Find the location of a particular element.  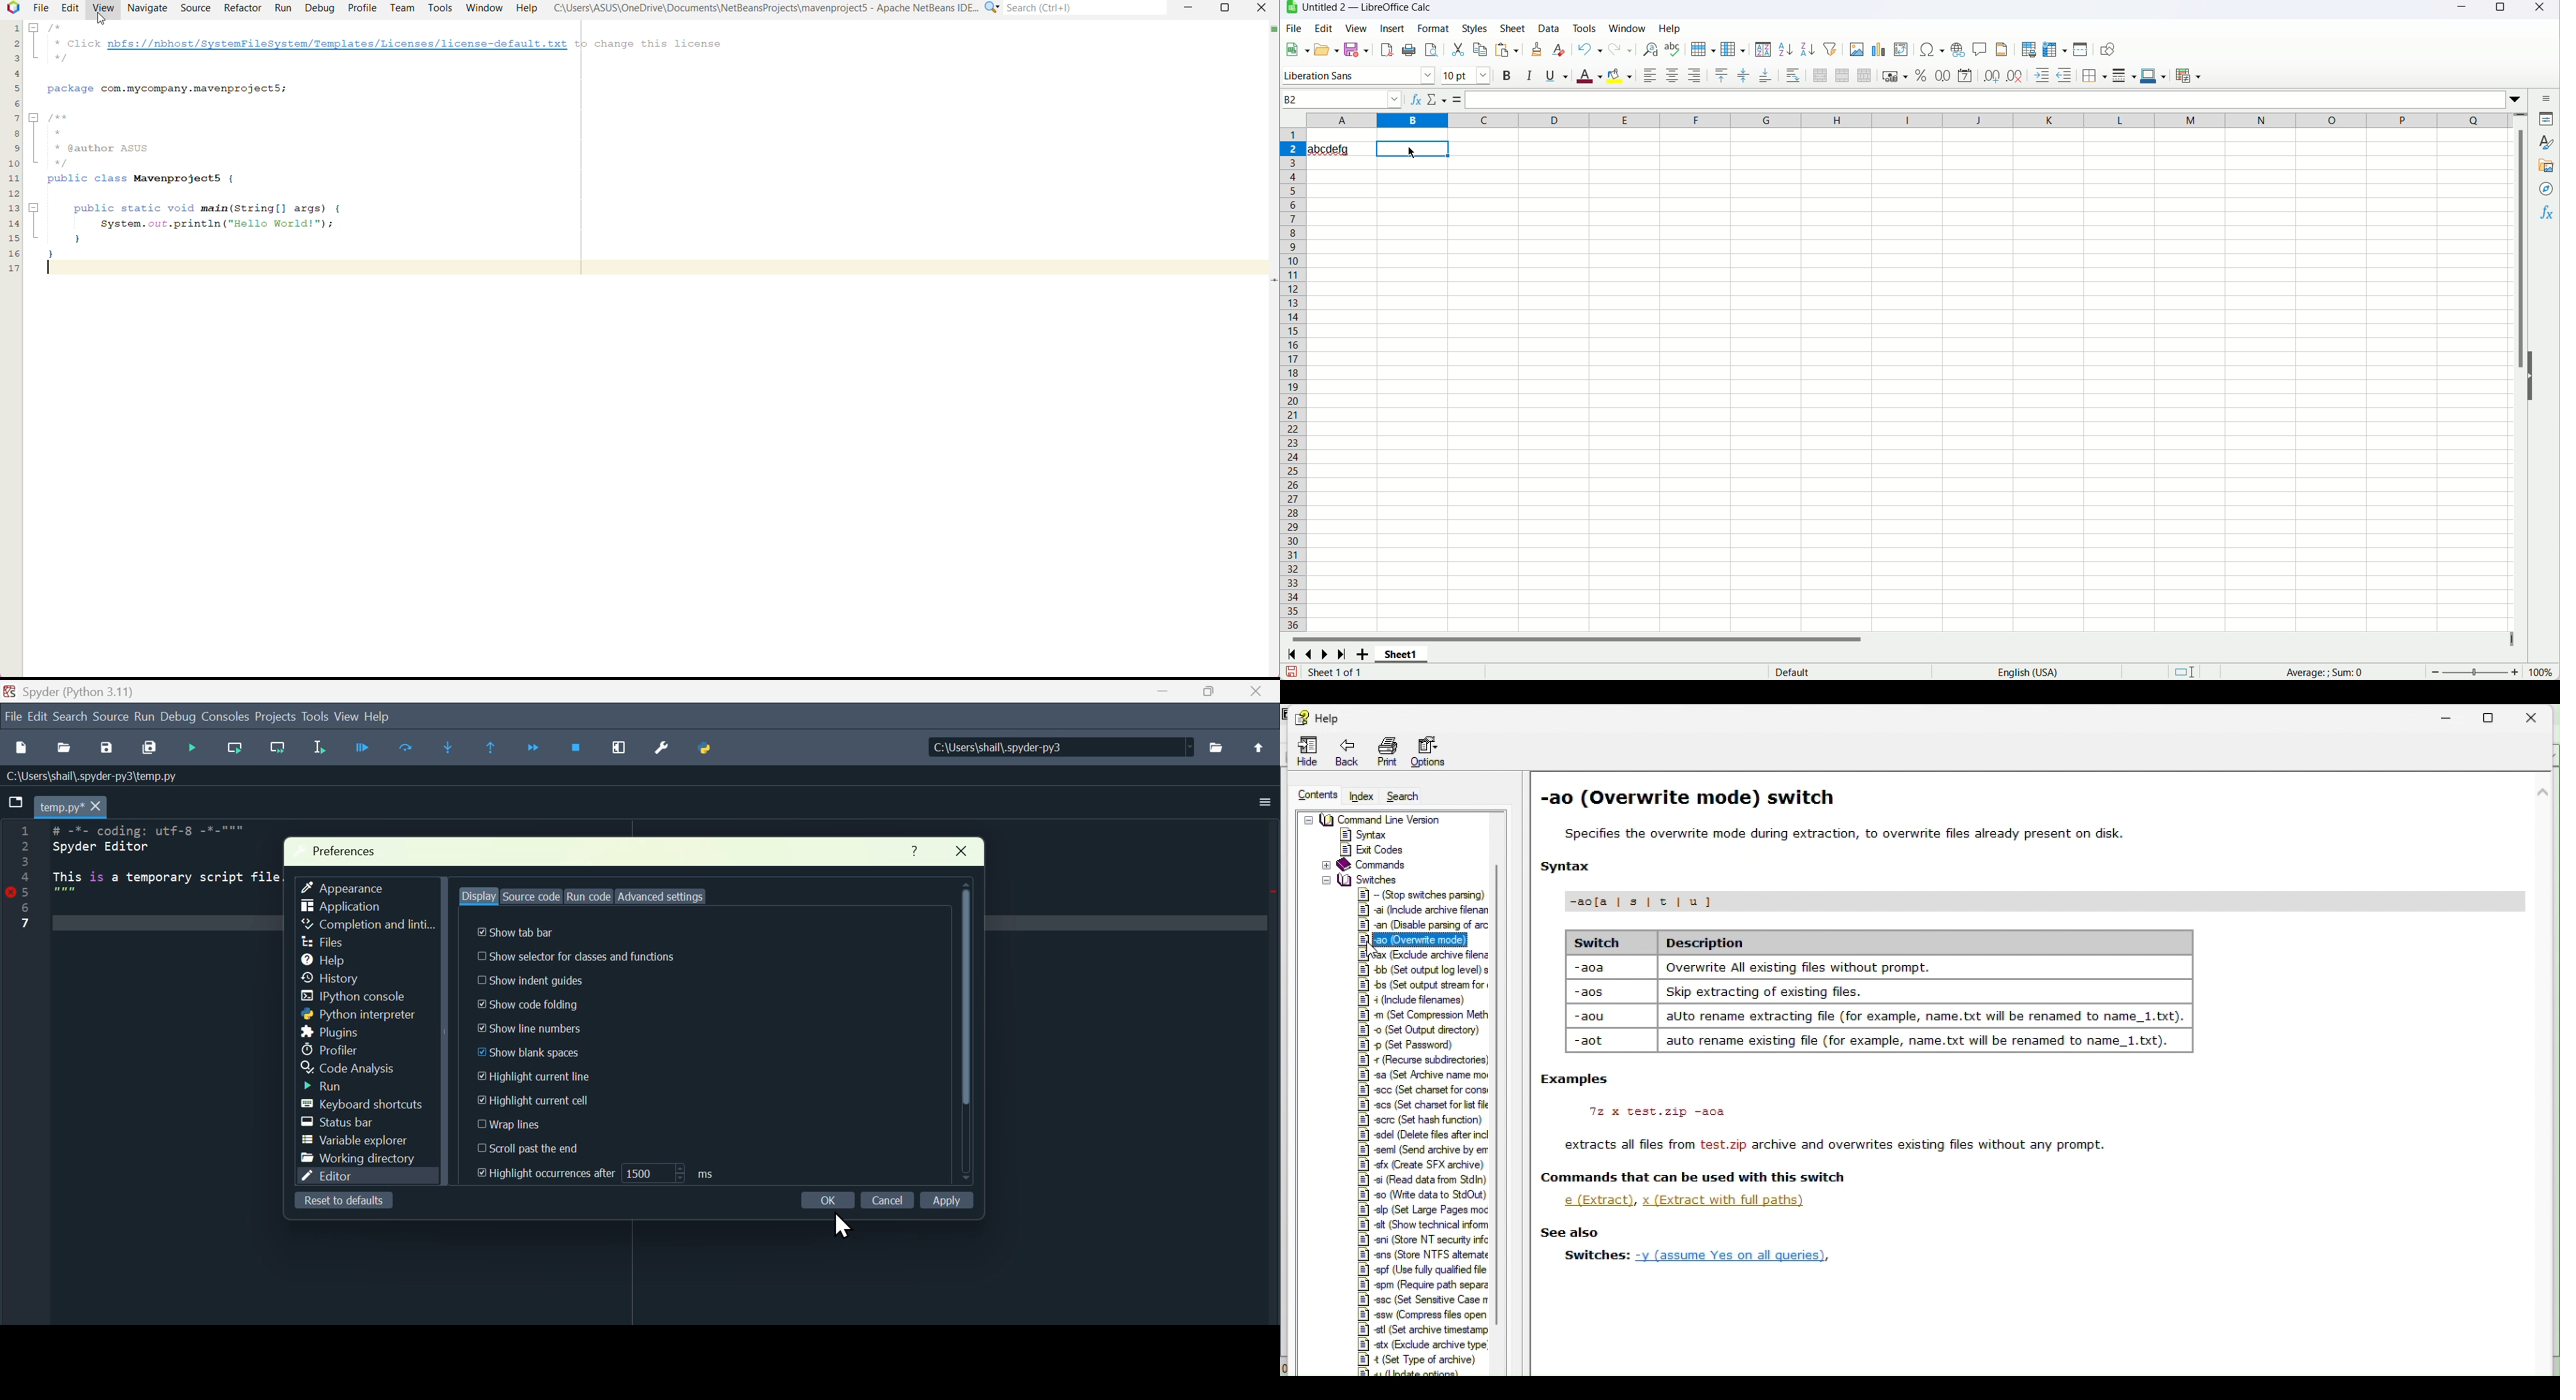

spyder (Python 3.11) is located at coordinates (86, 695).